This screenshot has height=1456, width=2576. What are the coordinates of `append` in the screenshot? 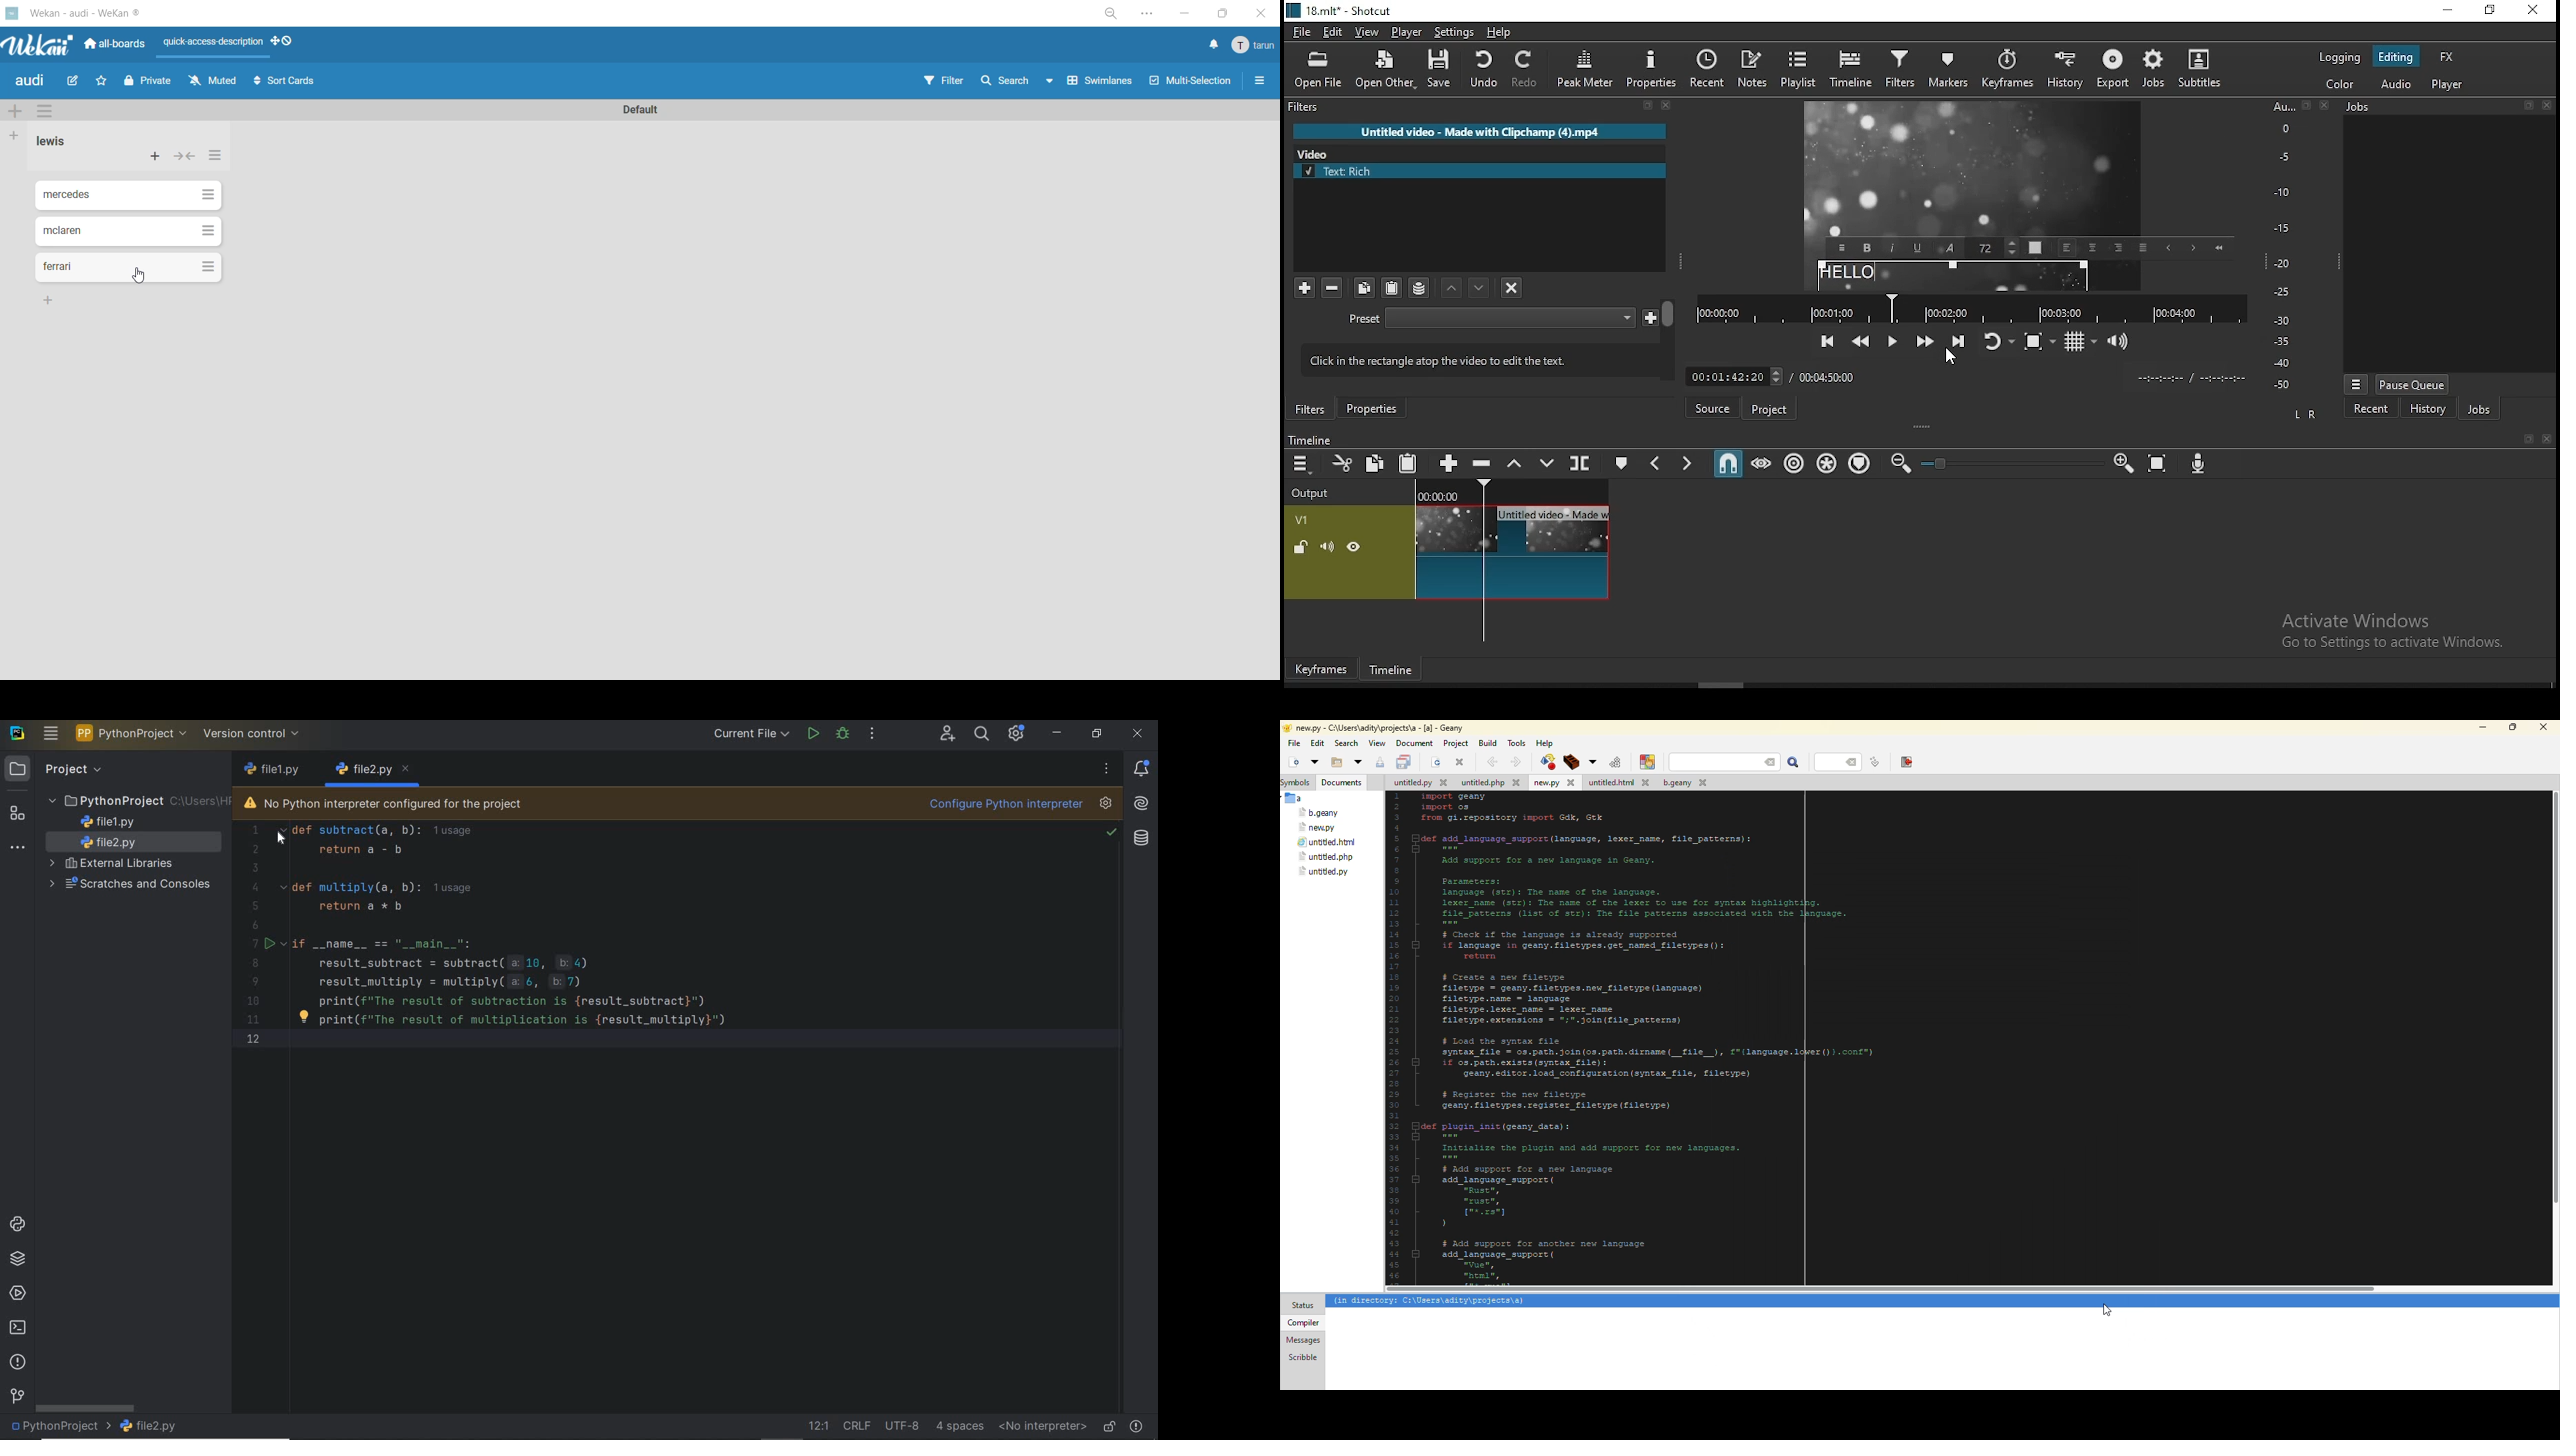 It's located at (1451, 462).